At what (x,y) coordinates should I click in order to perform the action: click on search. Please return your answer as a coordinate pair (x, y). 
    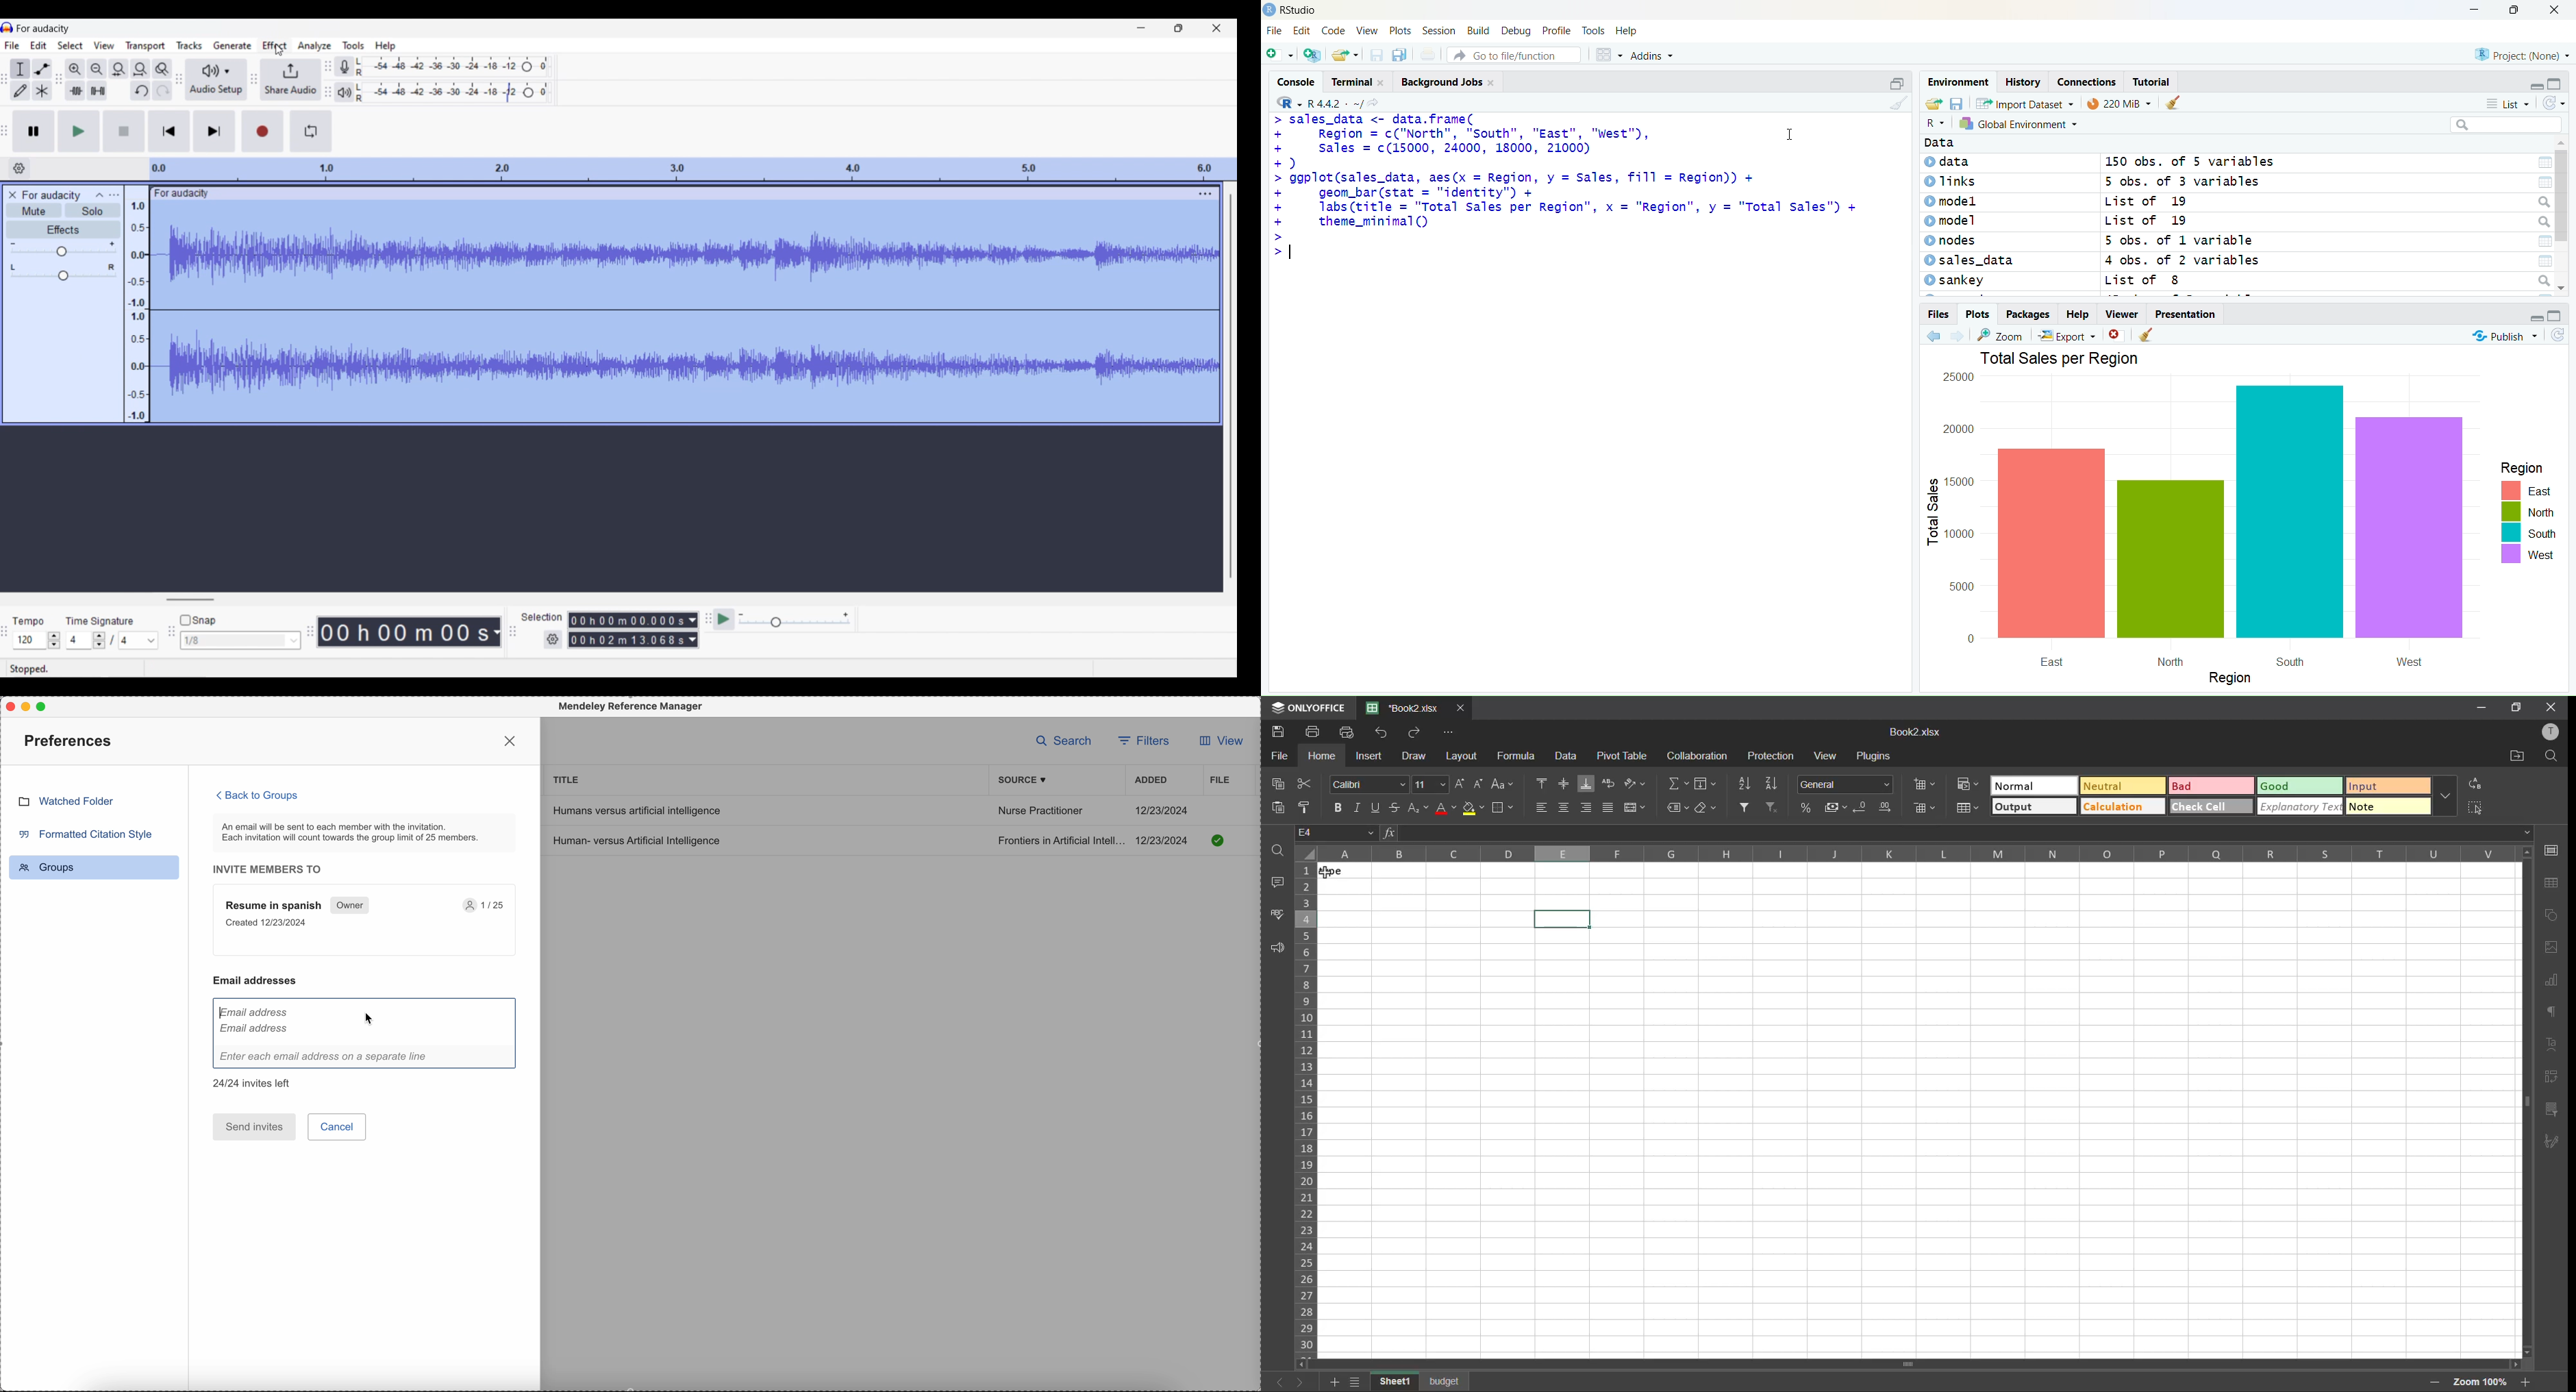
    Looking at the image, I should click on (2537, 280).